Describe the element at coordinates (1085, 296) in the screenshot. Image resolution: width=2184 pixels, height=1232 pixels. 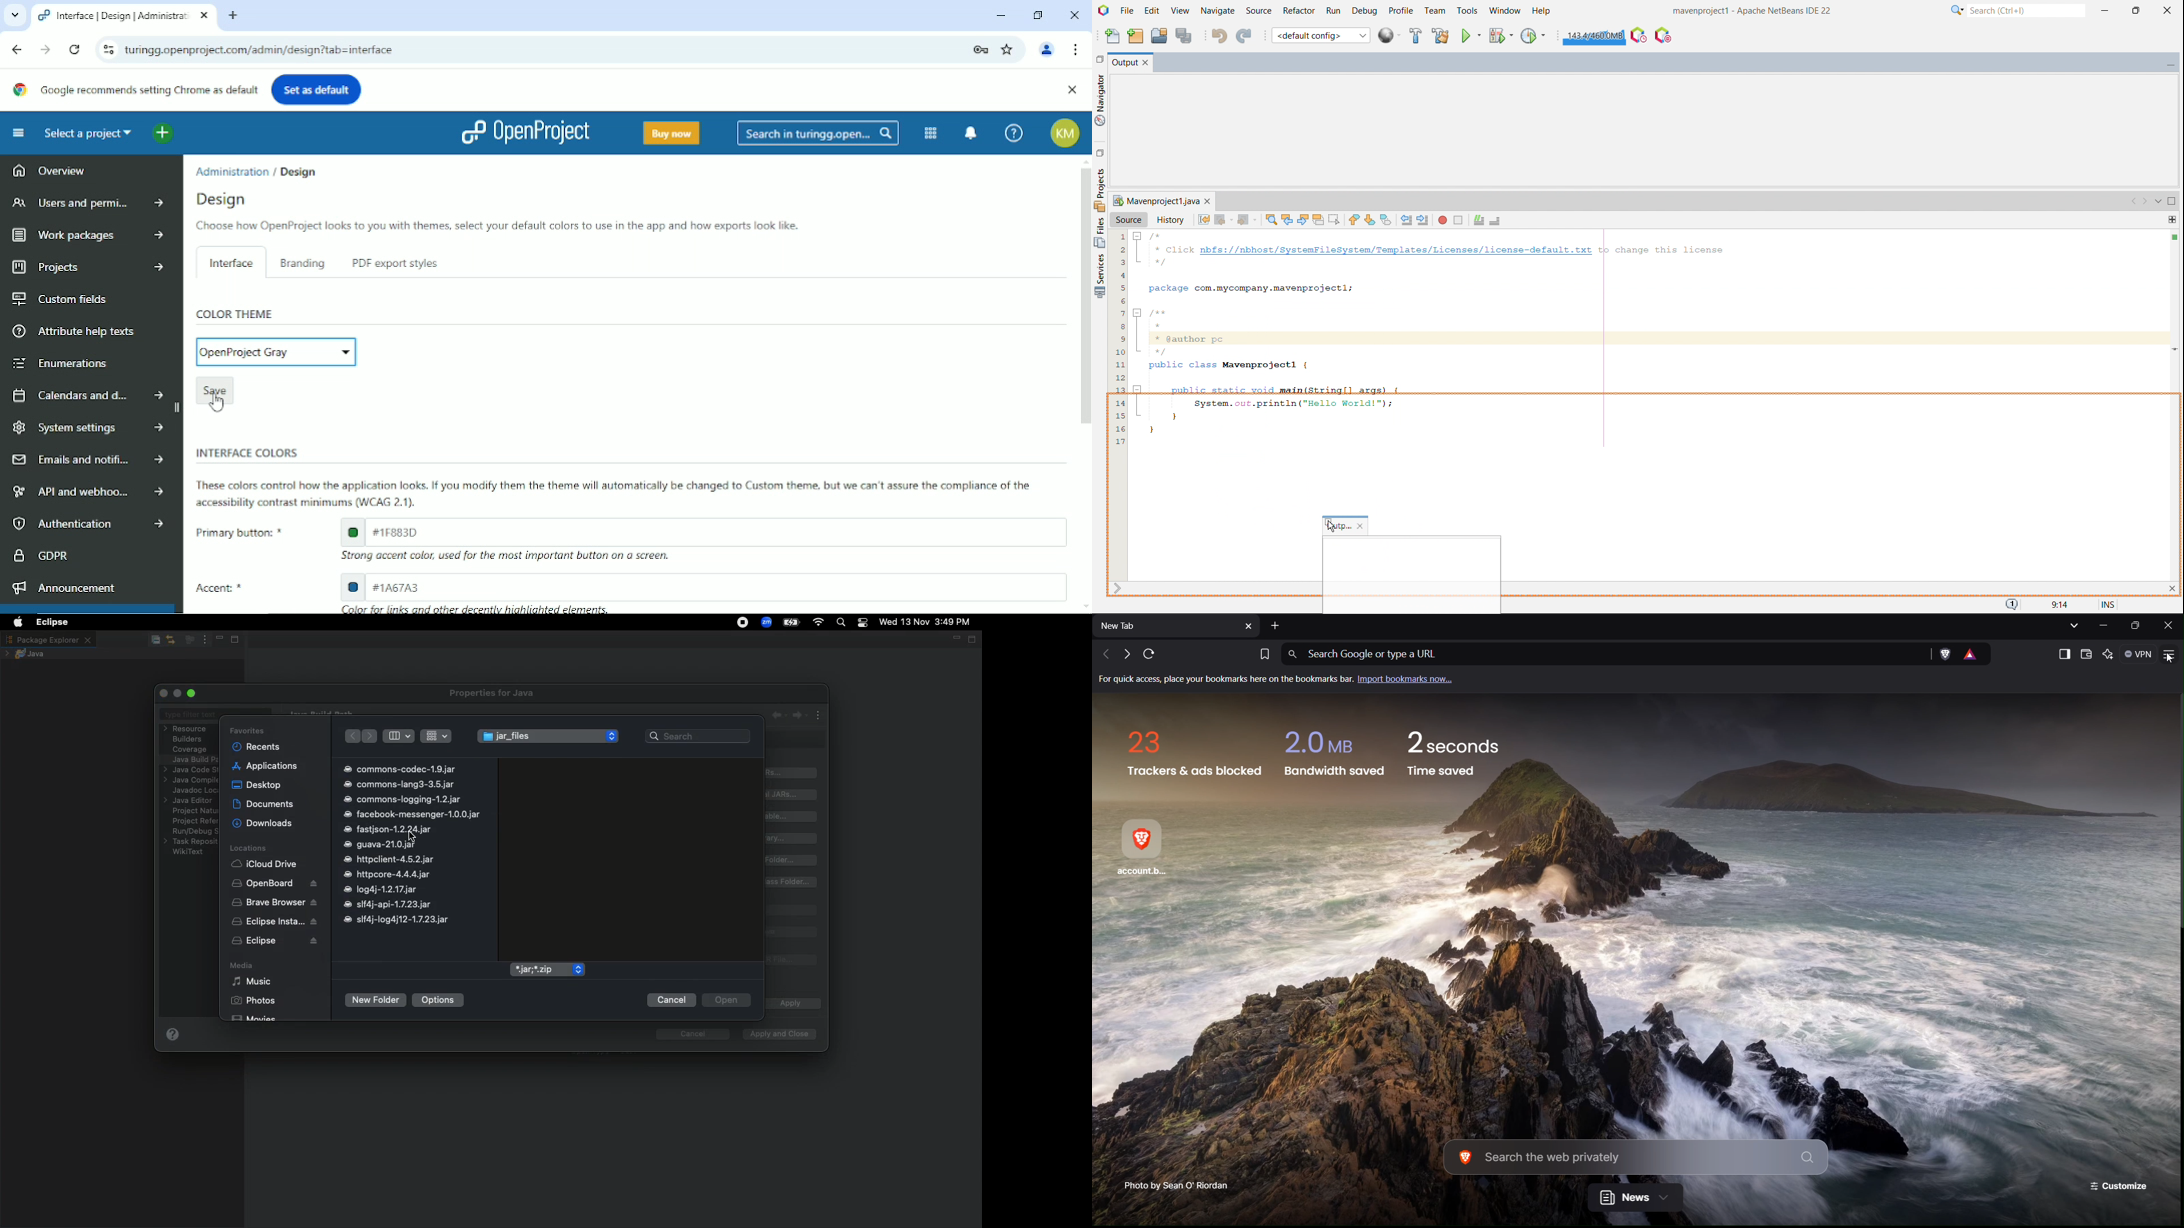
I see `vertical scrollbar` at that location.